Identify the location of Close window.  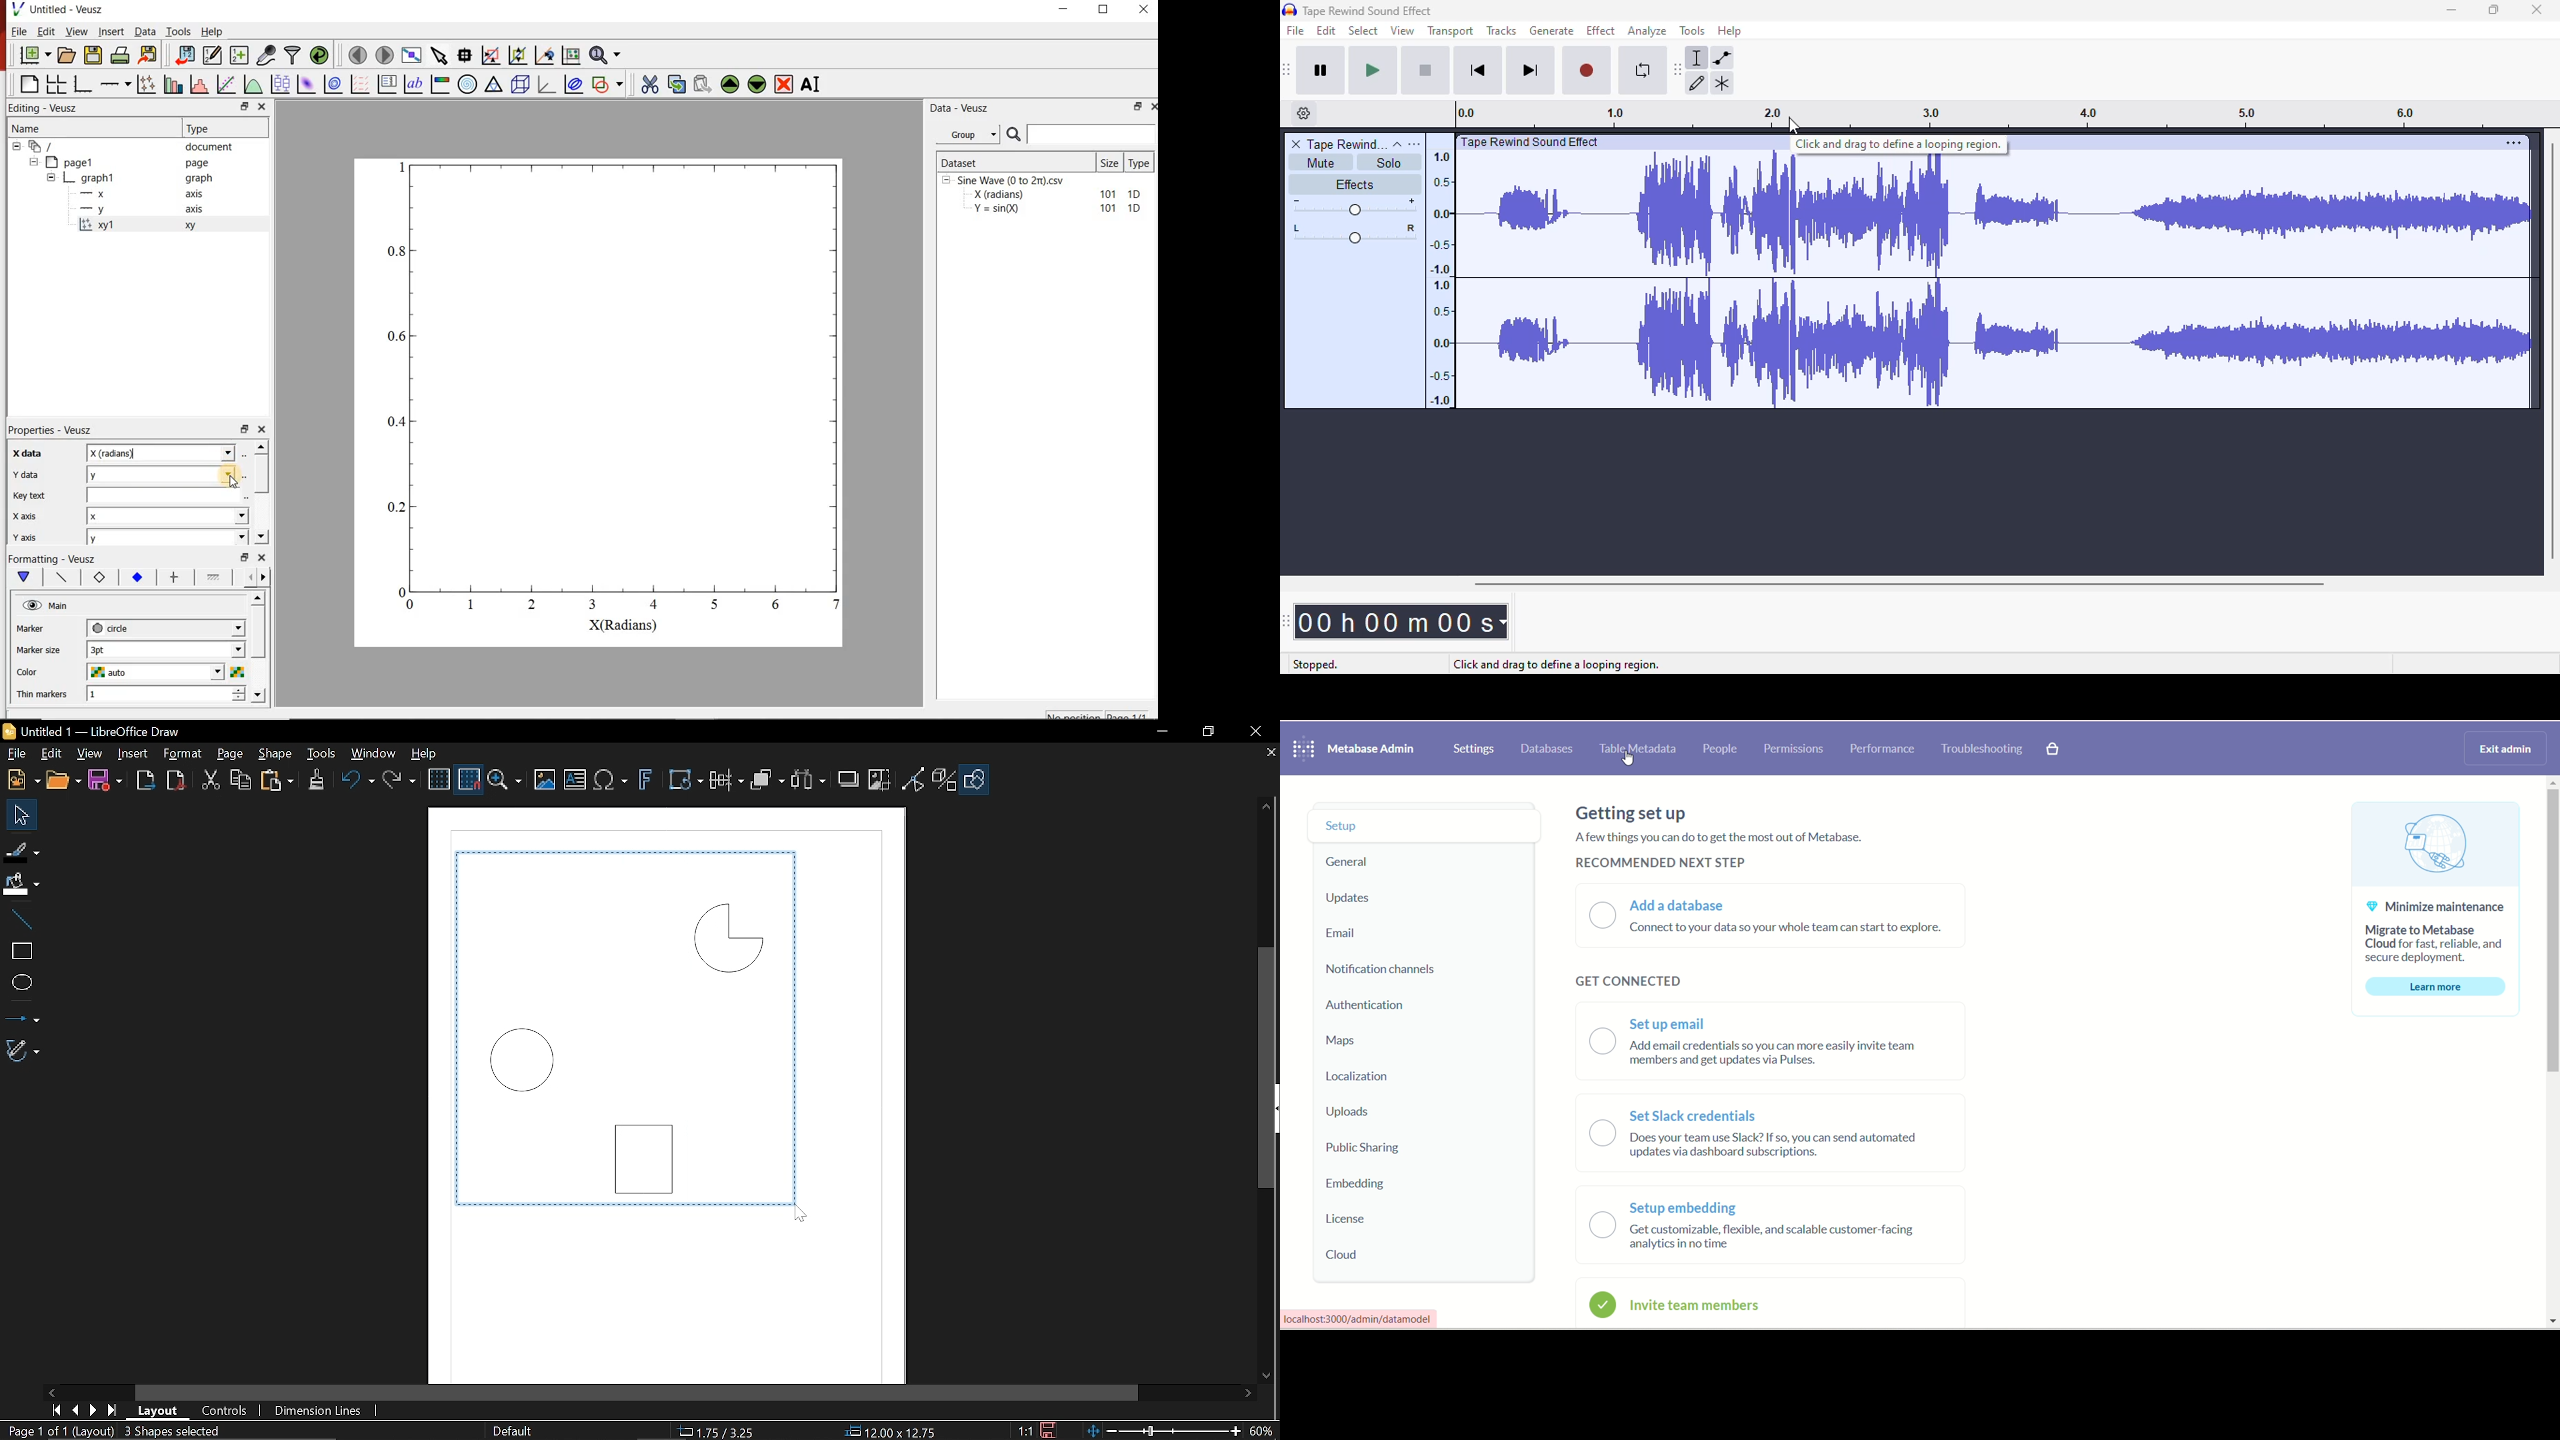
(1250, 732).